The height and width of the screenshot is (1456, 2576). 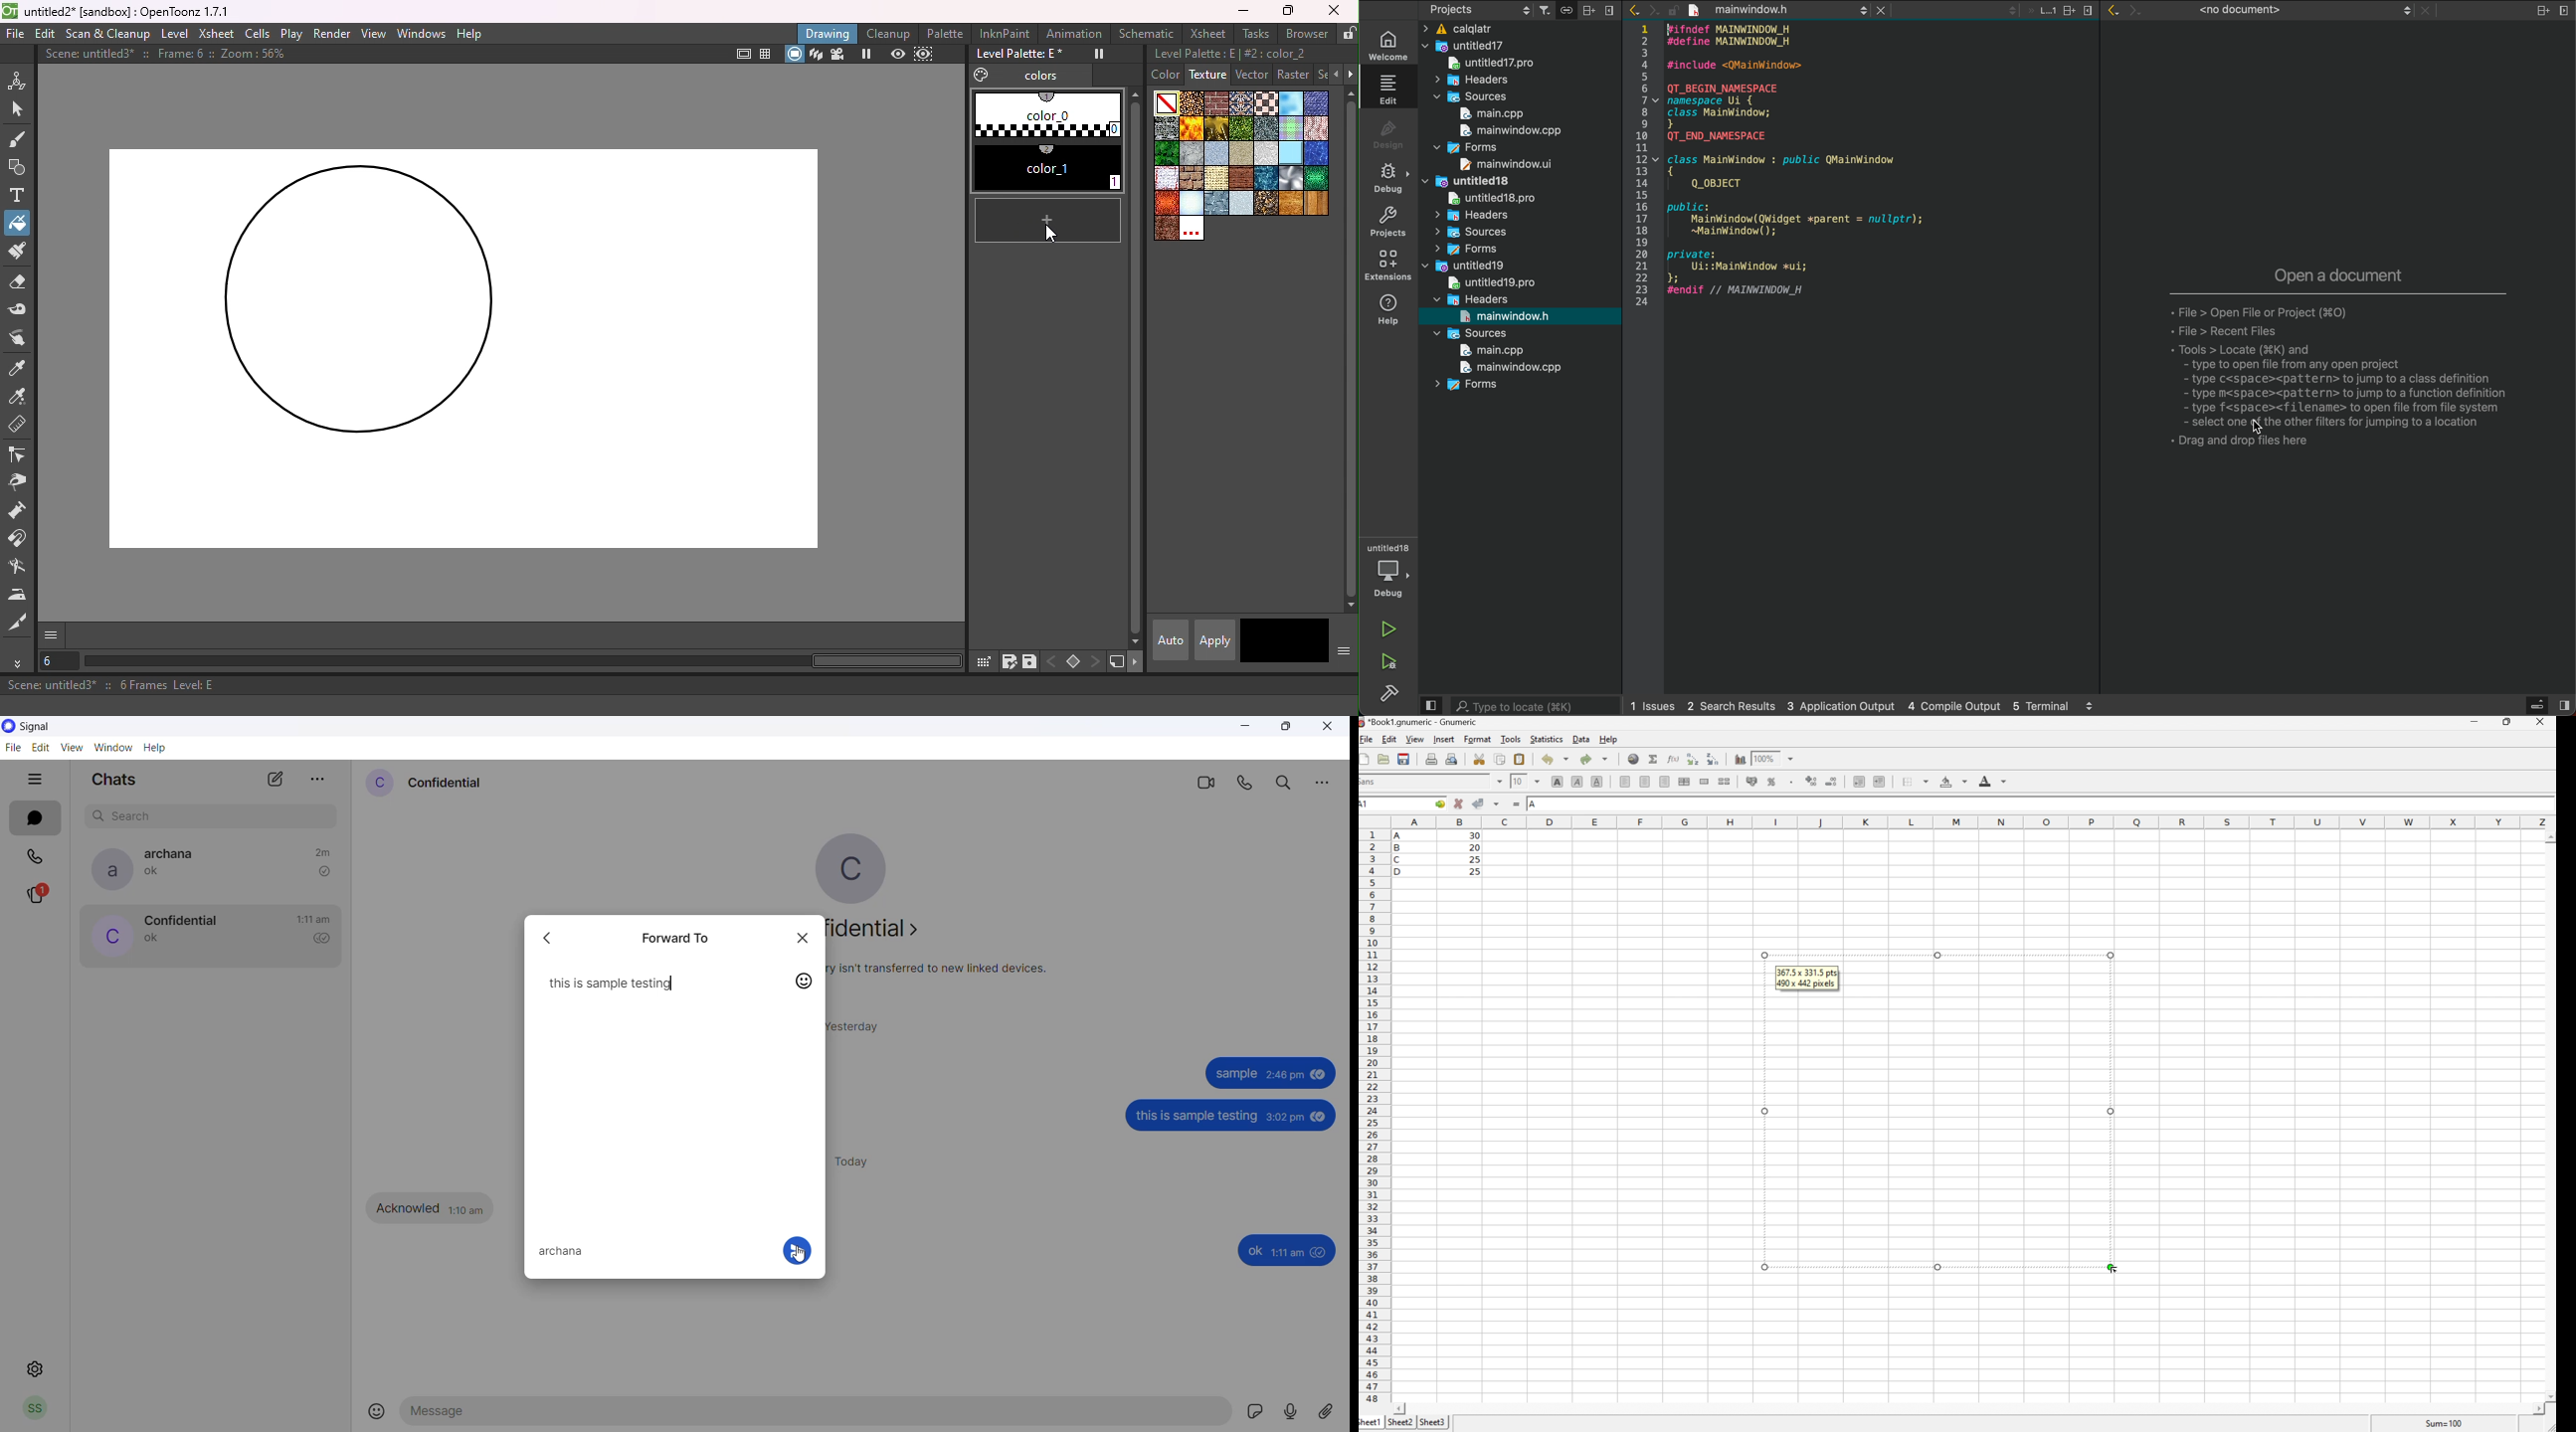 I want to click on 1:10 am, so click(x=467, y=1208).